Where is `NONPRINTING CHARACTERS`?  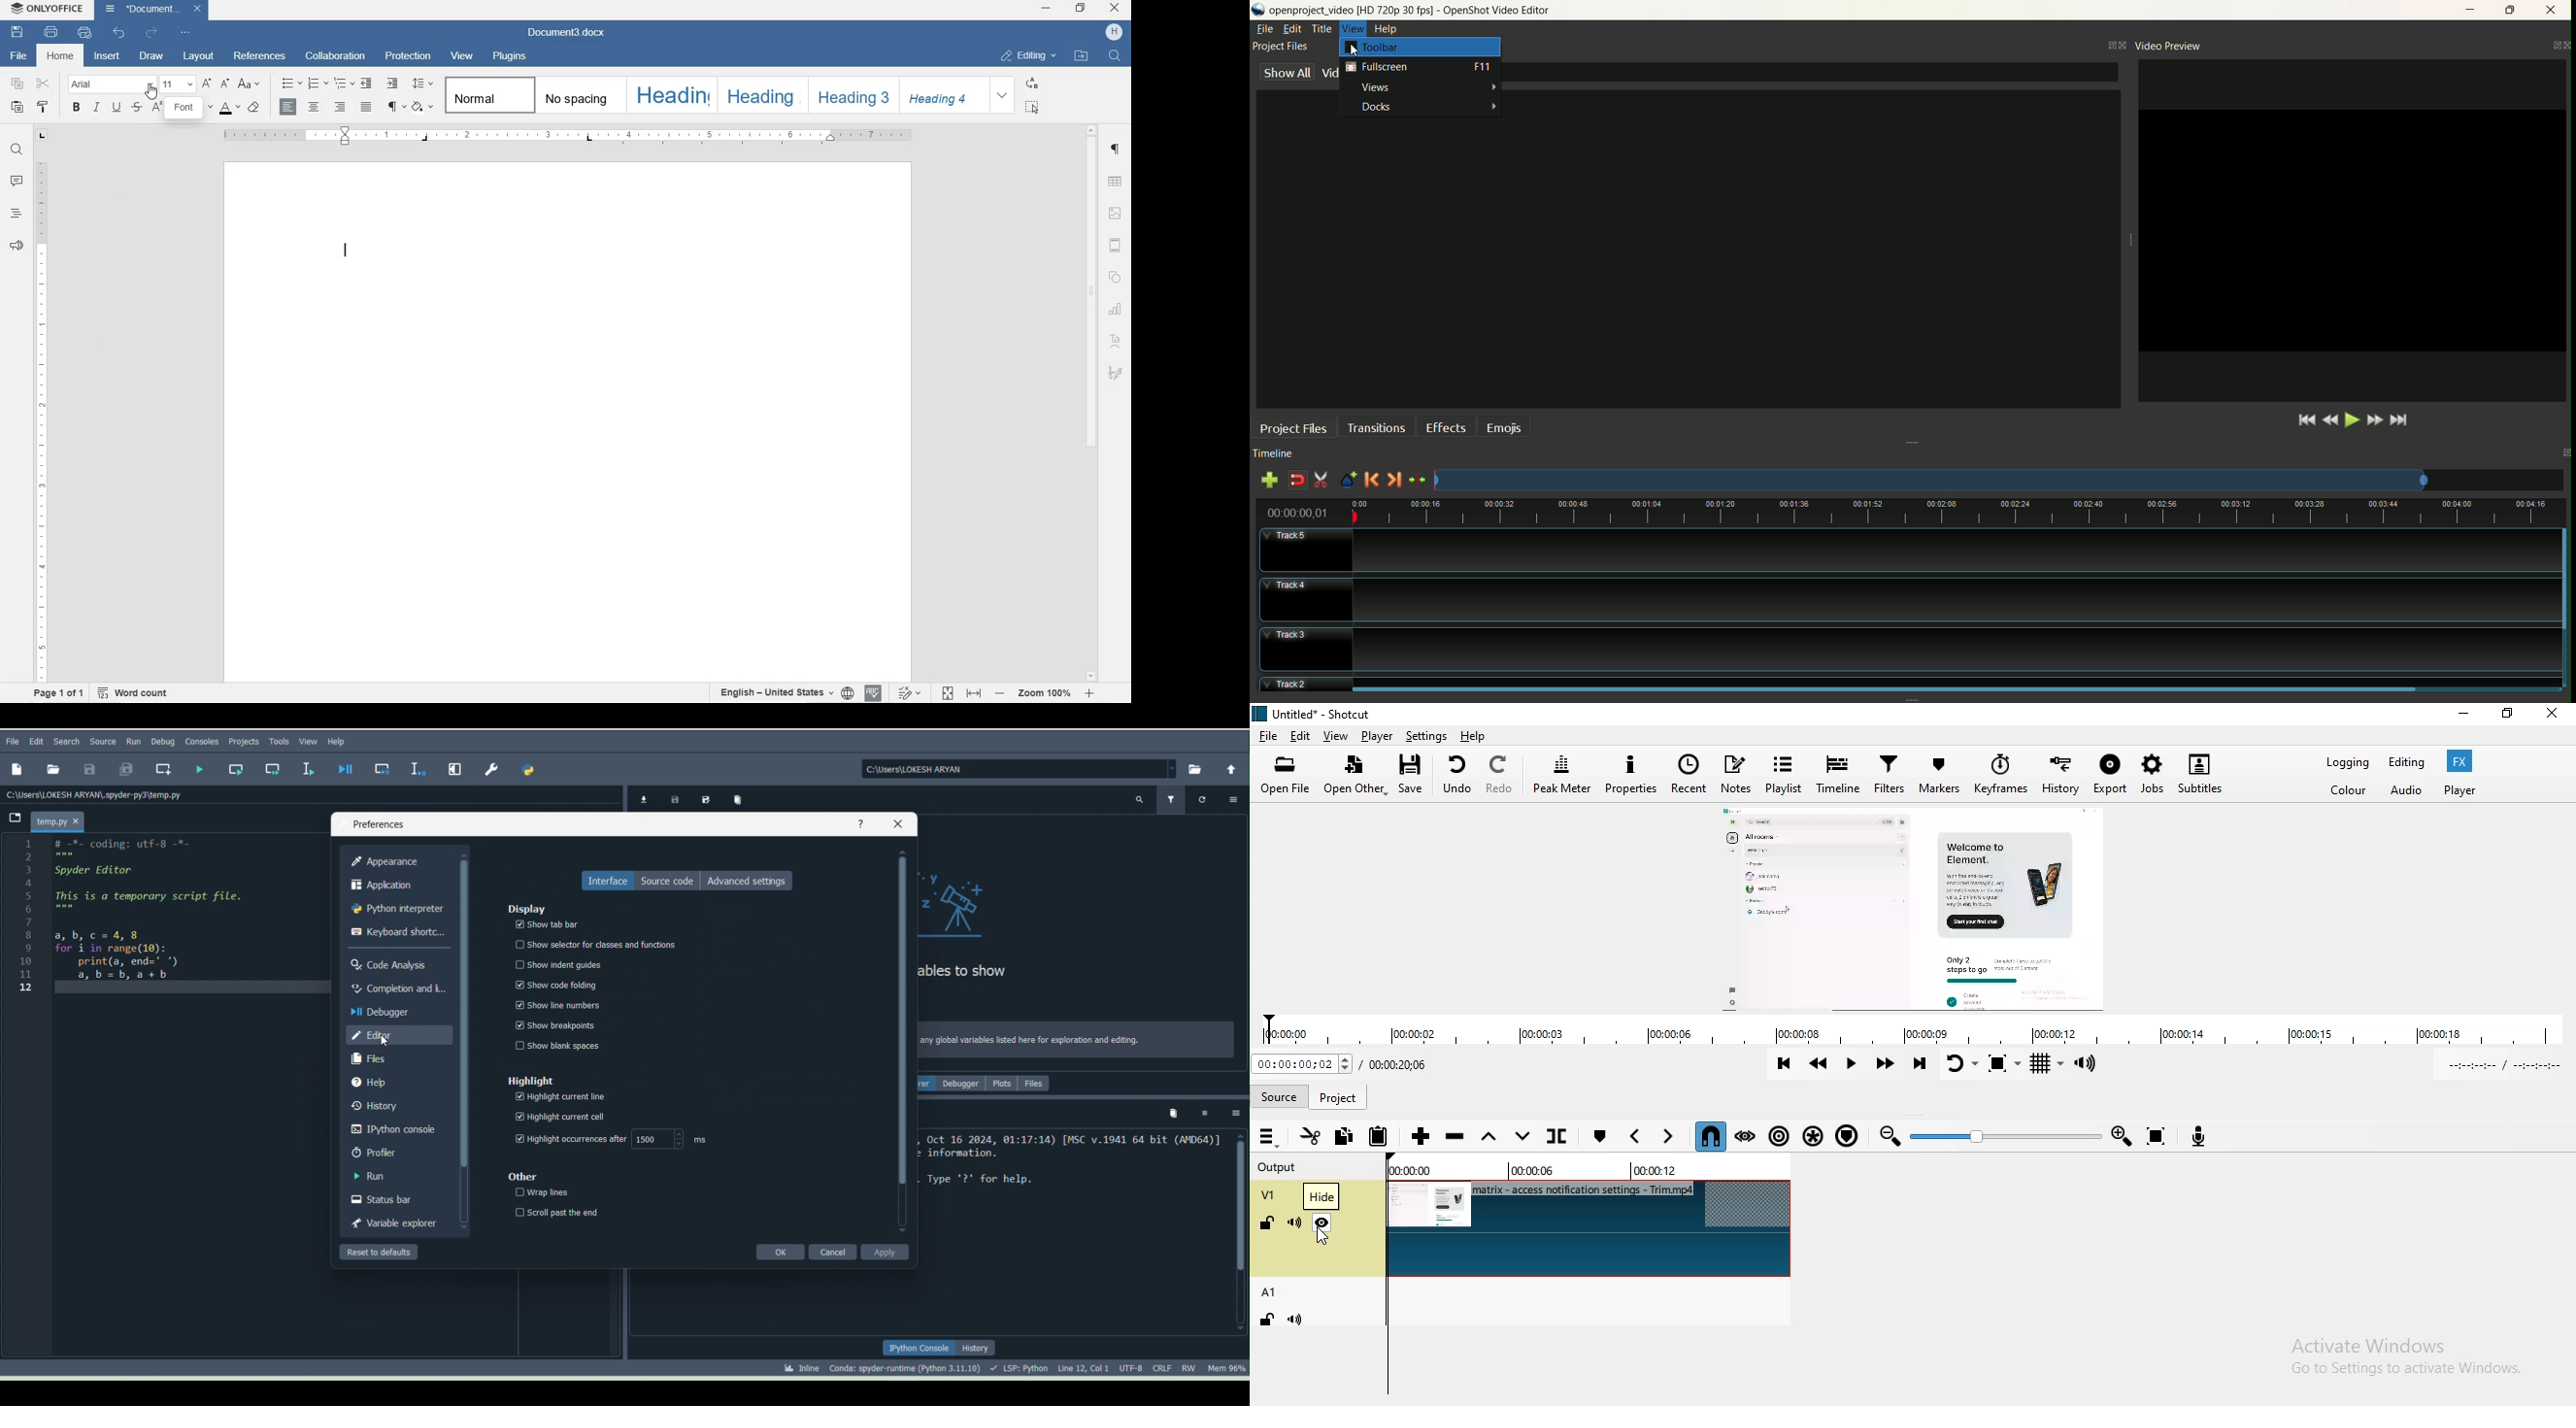 NONPRINTING CHARACTERS is located at coordinates (397, 106).